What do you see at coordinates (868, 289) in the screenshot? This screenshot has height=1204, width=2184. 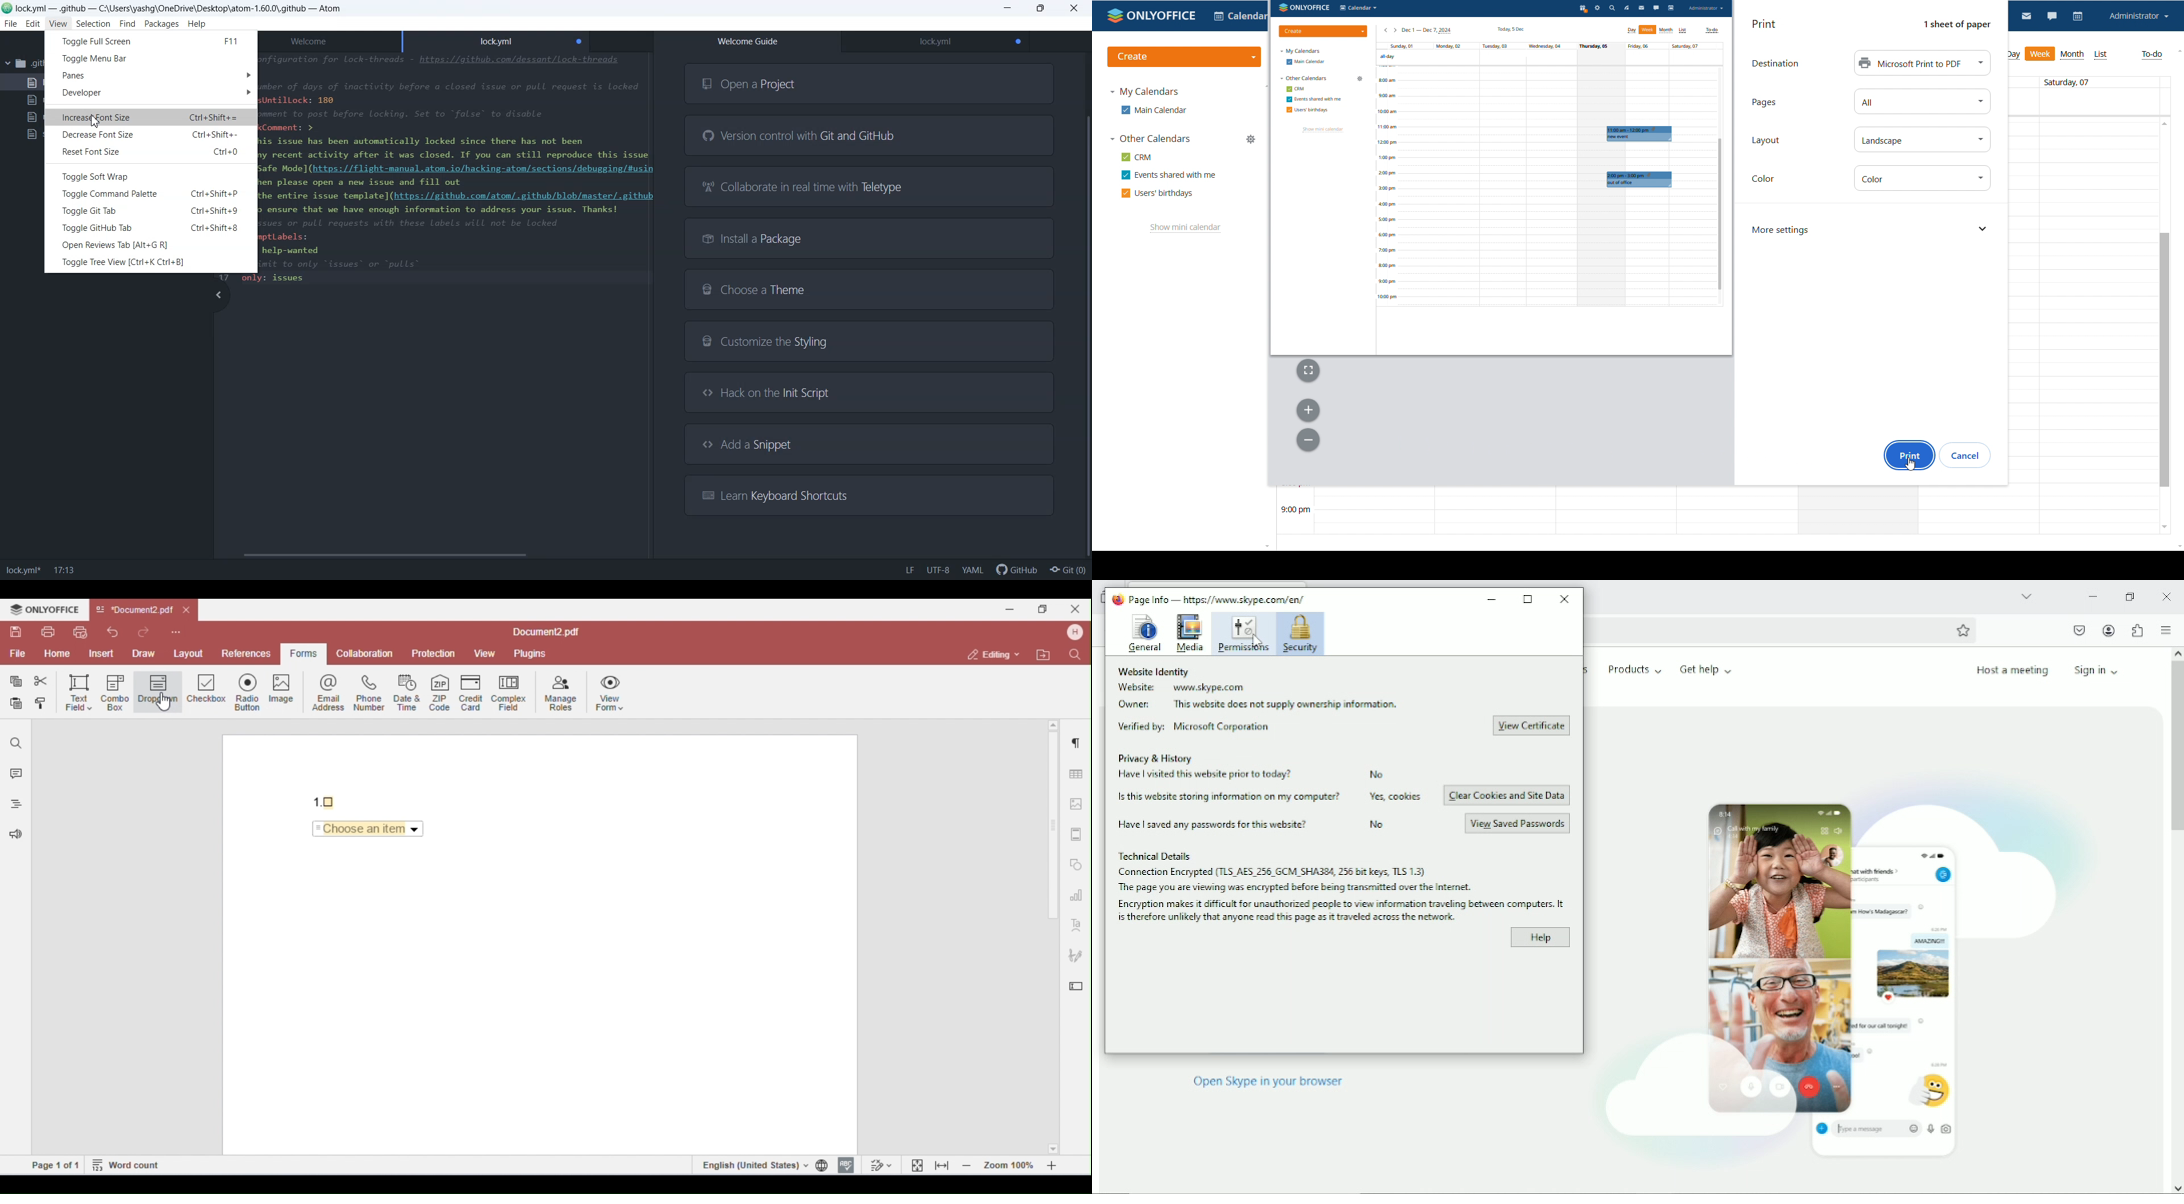 I see `Choose a Theme` at bounding box center [868, 289].